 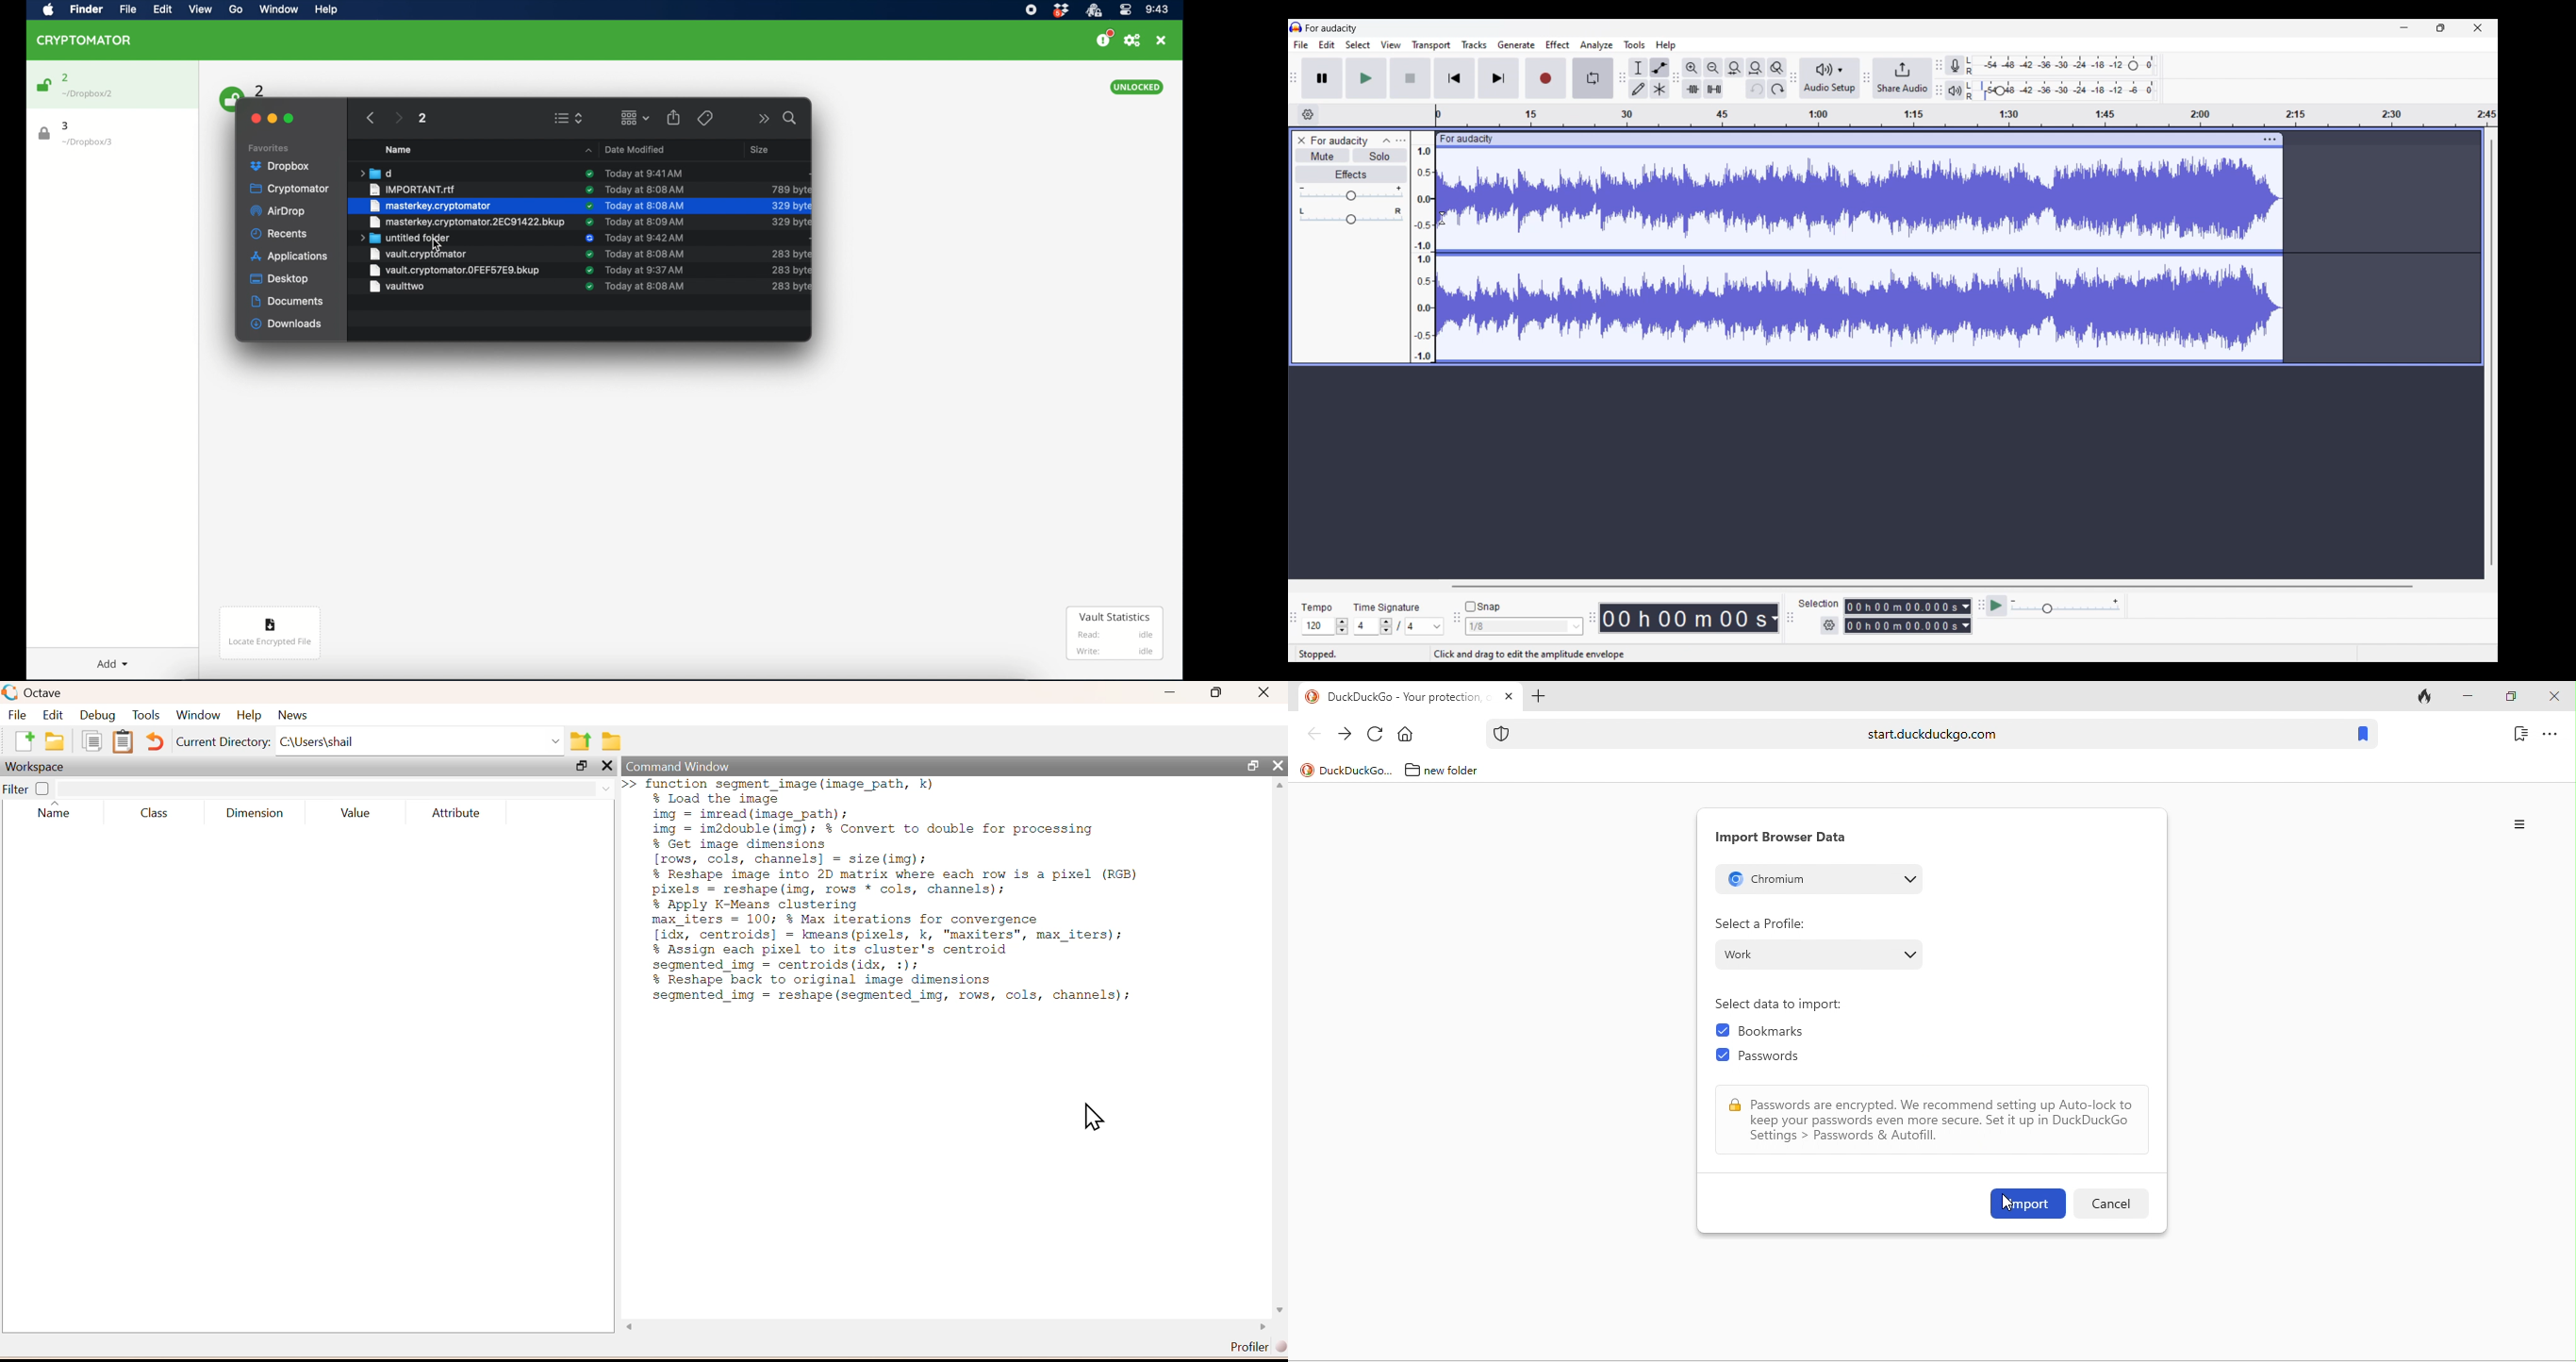 I want to click on change item grouping, so click(x=636, y=117).